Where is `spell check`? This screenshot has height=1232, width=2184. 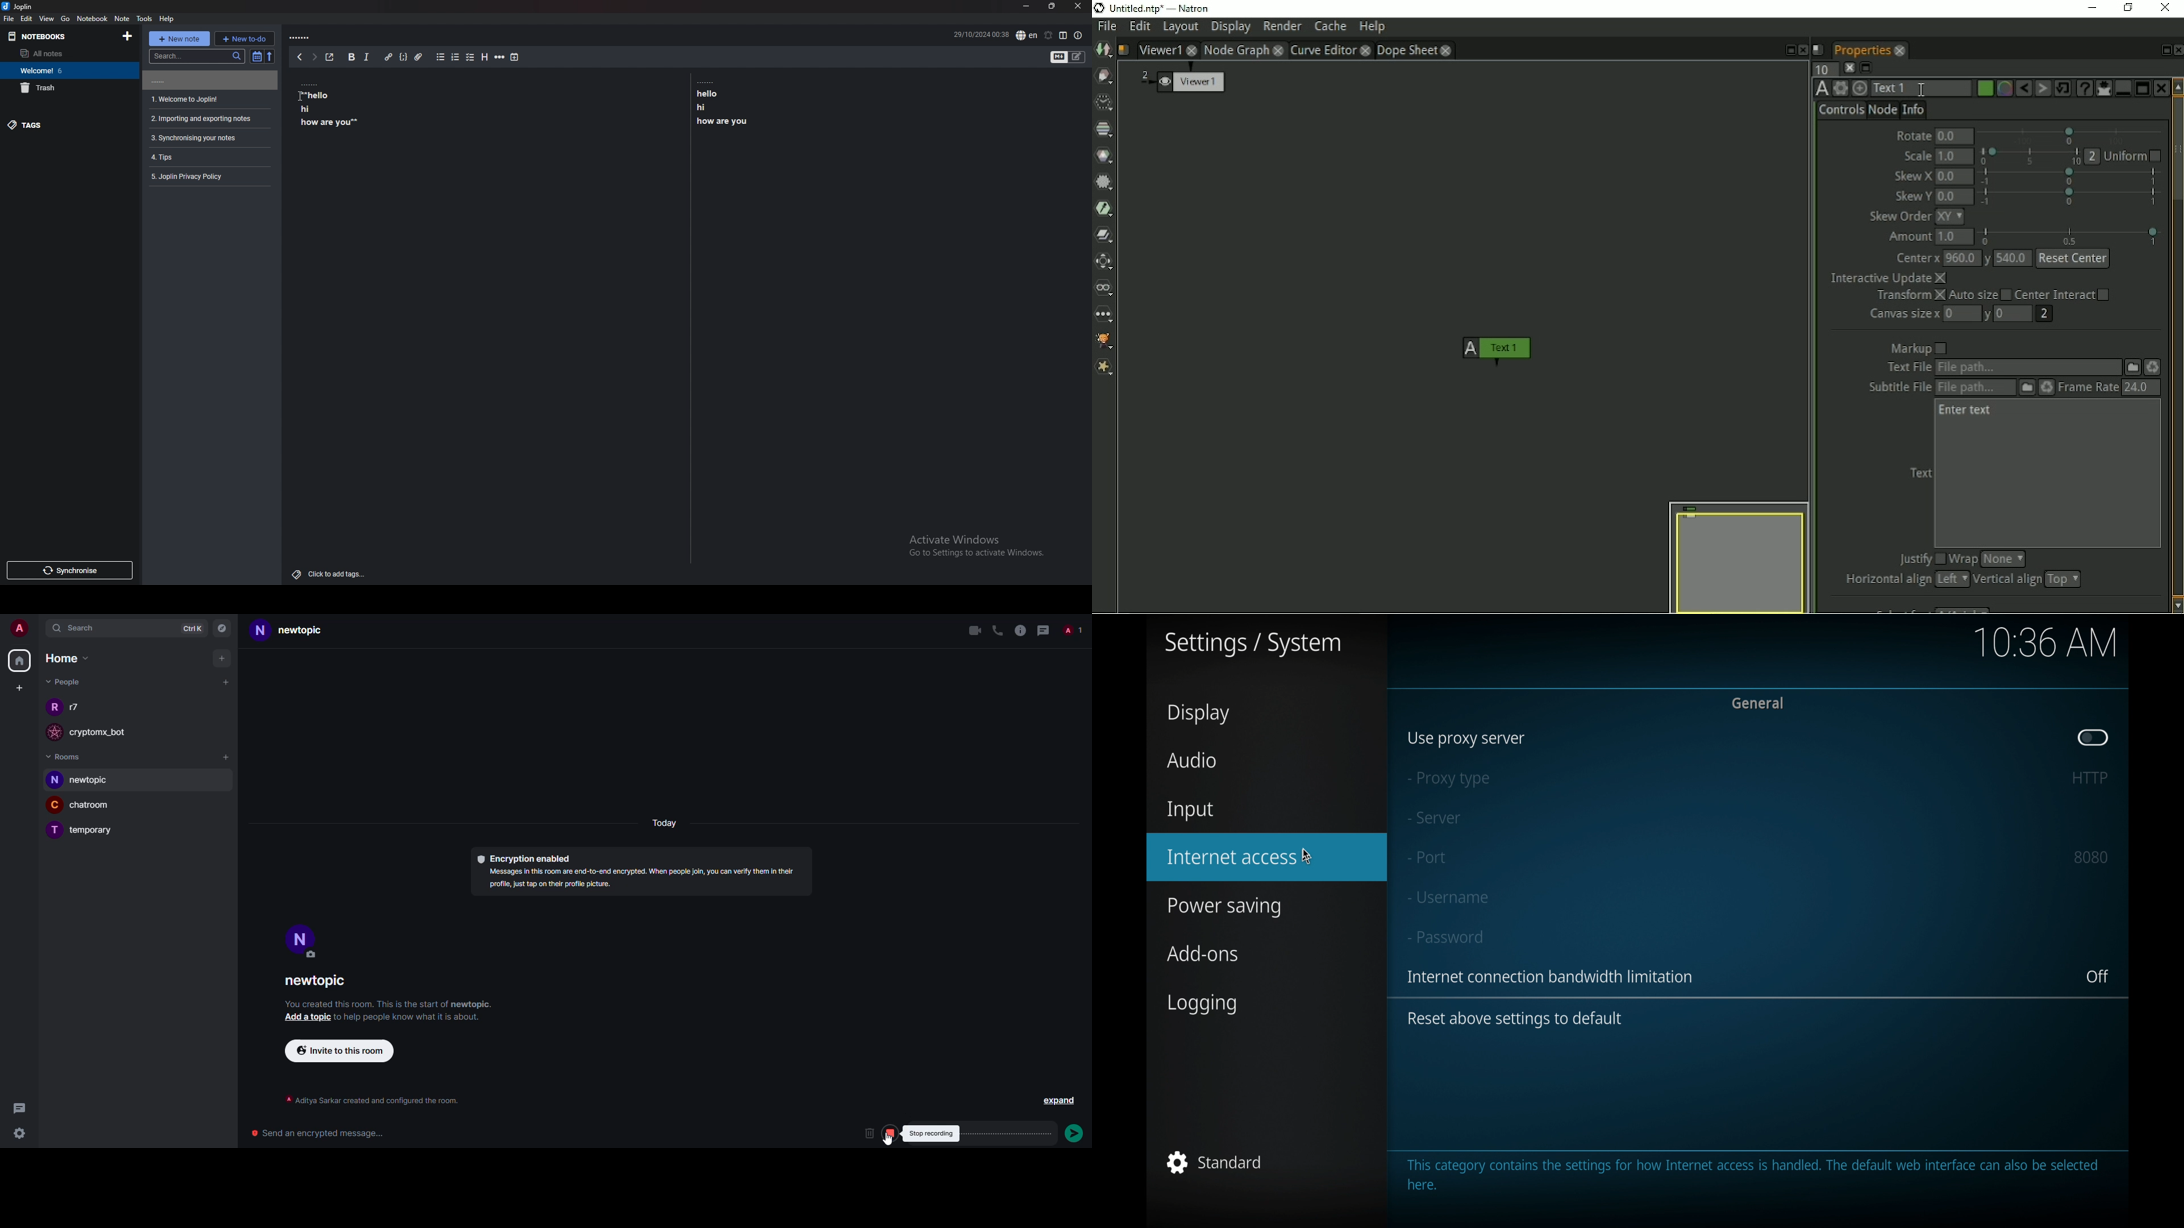 spell check is located at coordinates (1028, 35).